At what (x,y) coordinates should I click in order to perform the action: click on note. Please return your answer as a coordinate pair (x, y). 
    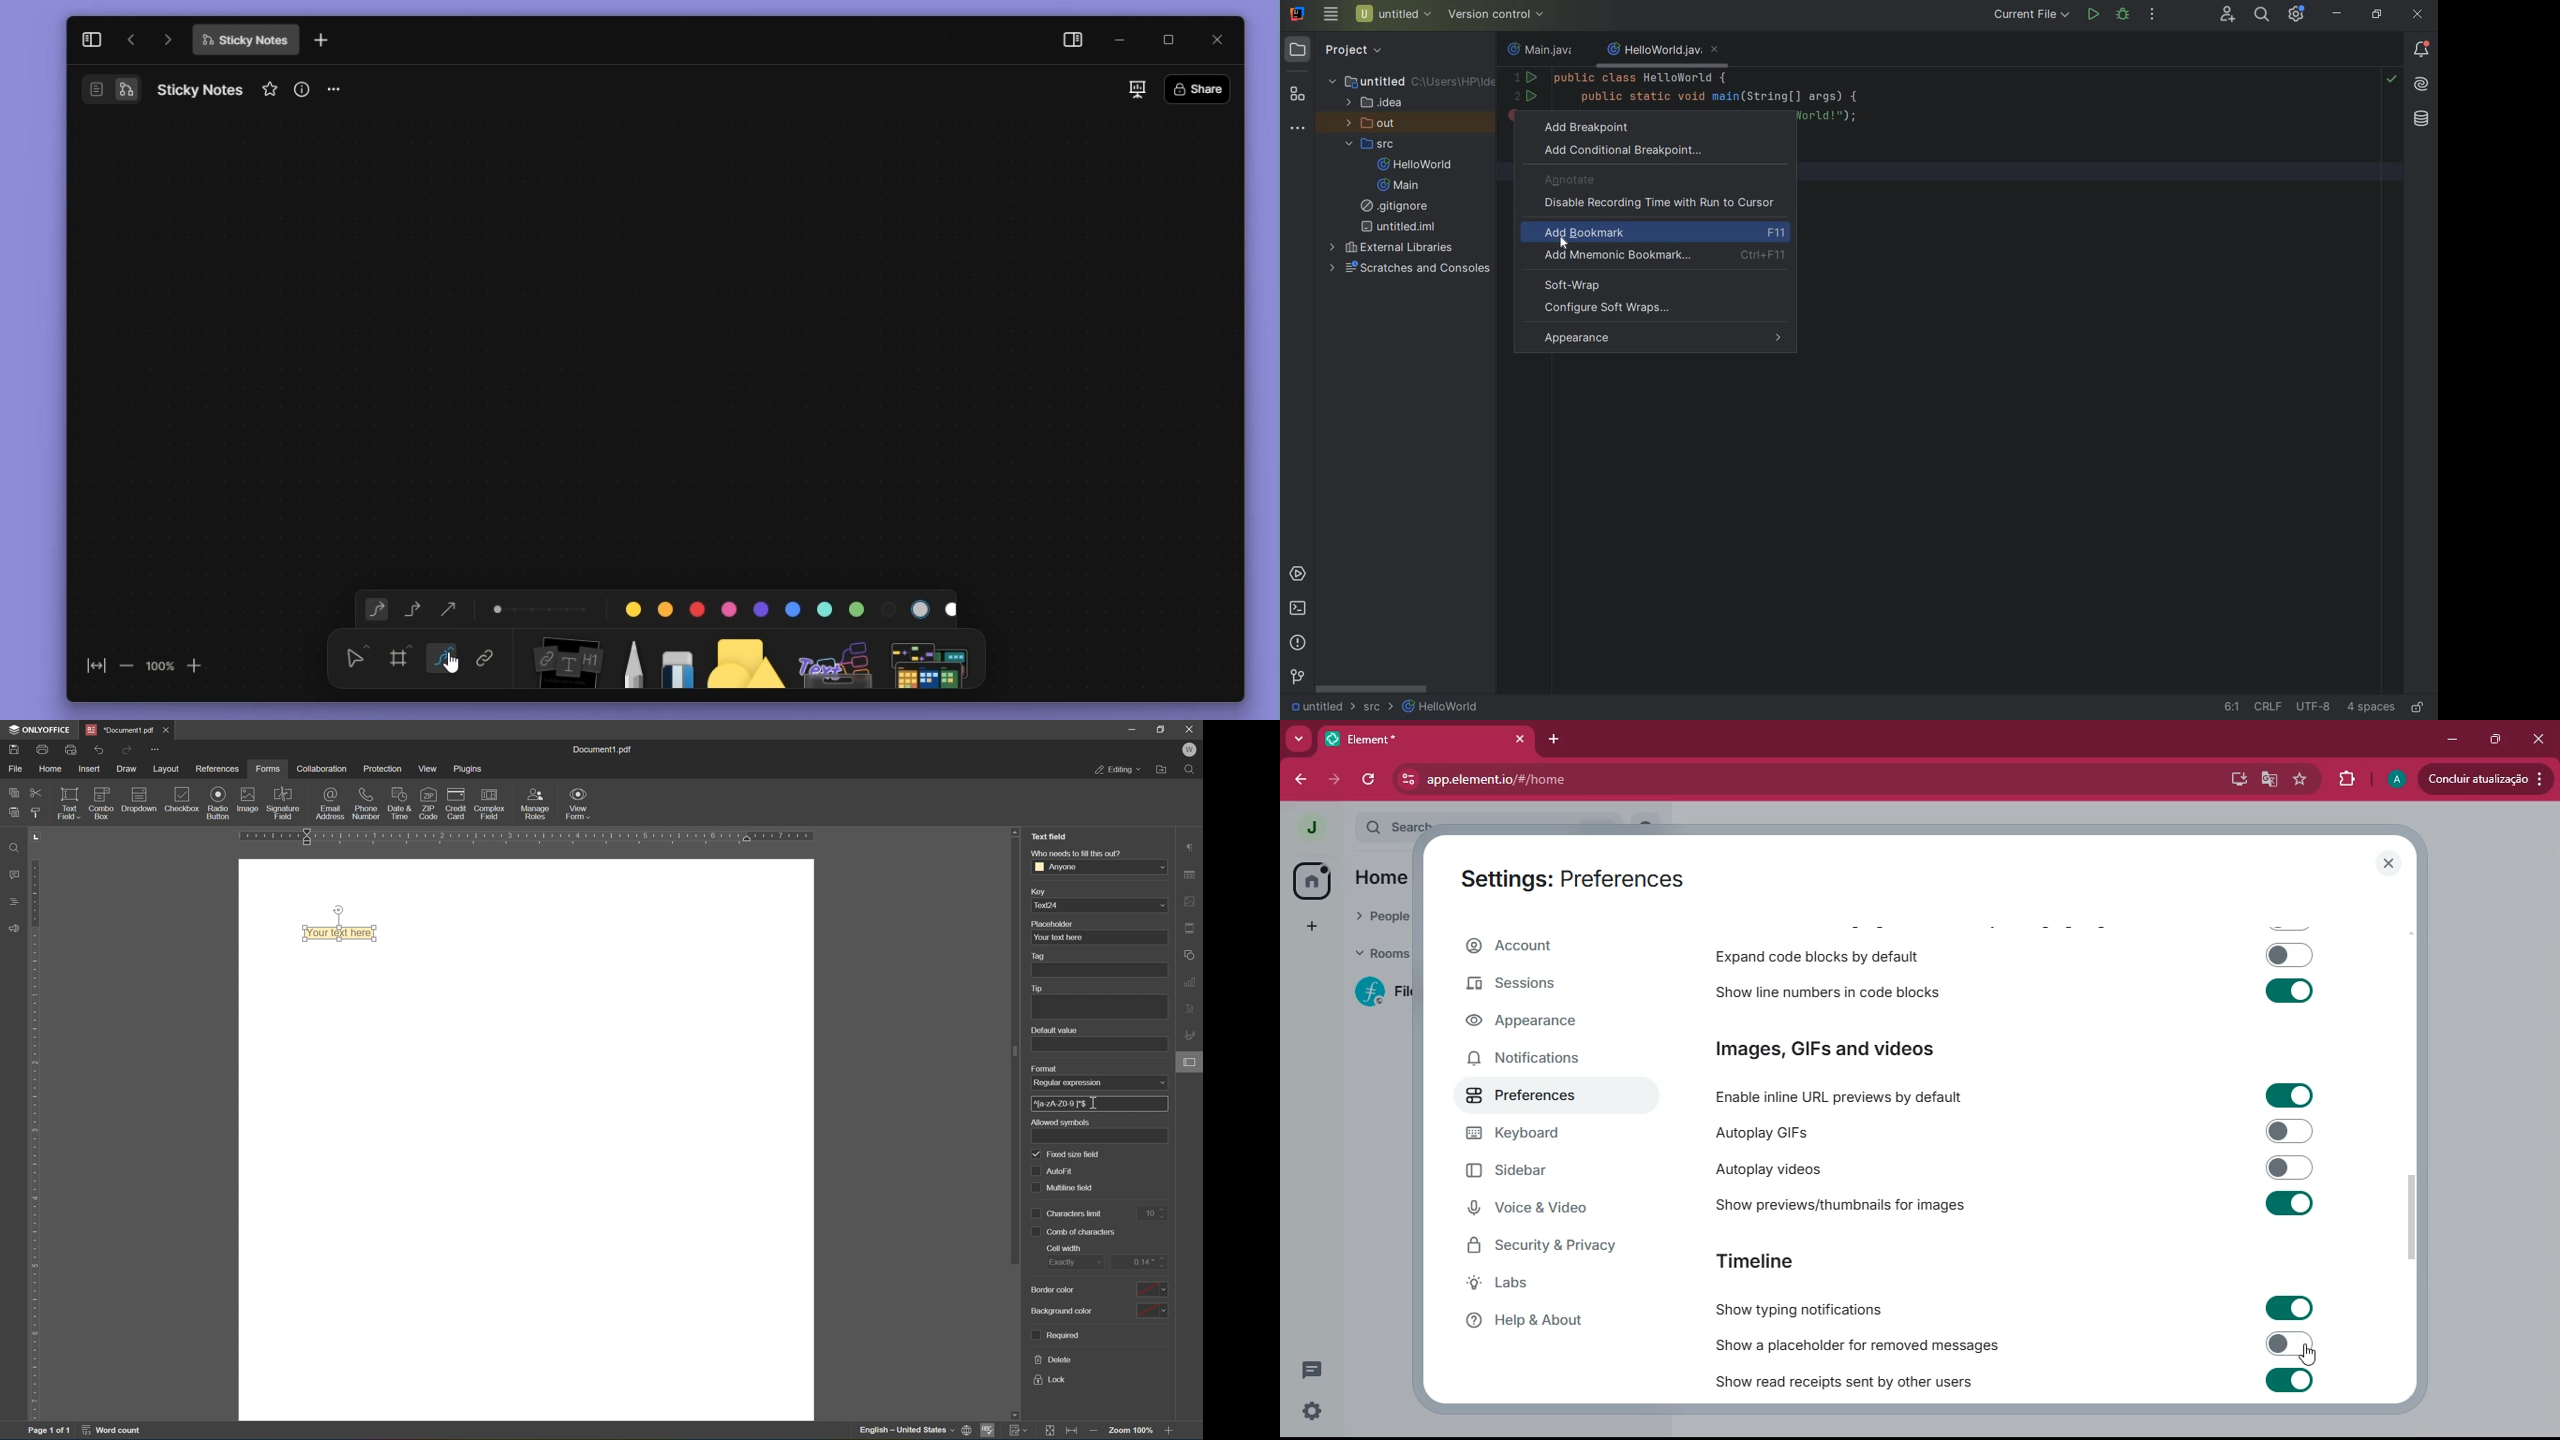
    Looking at the image, I should click on (565, 659).